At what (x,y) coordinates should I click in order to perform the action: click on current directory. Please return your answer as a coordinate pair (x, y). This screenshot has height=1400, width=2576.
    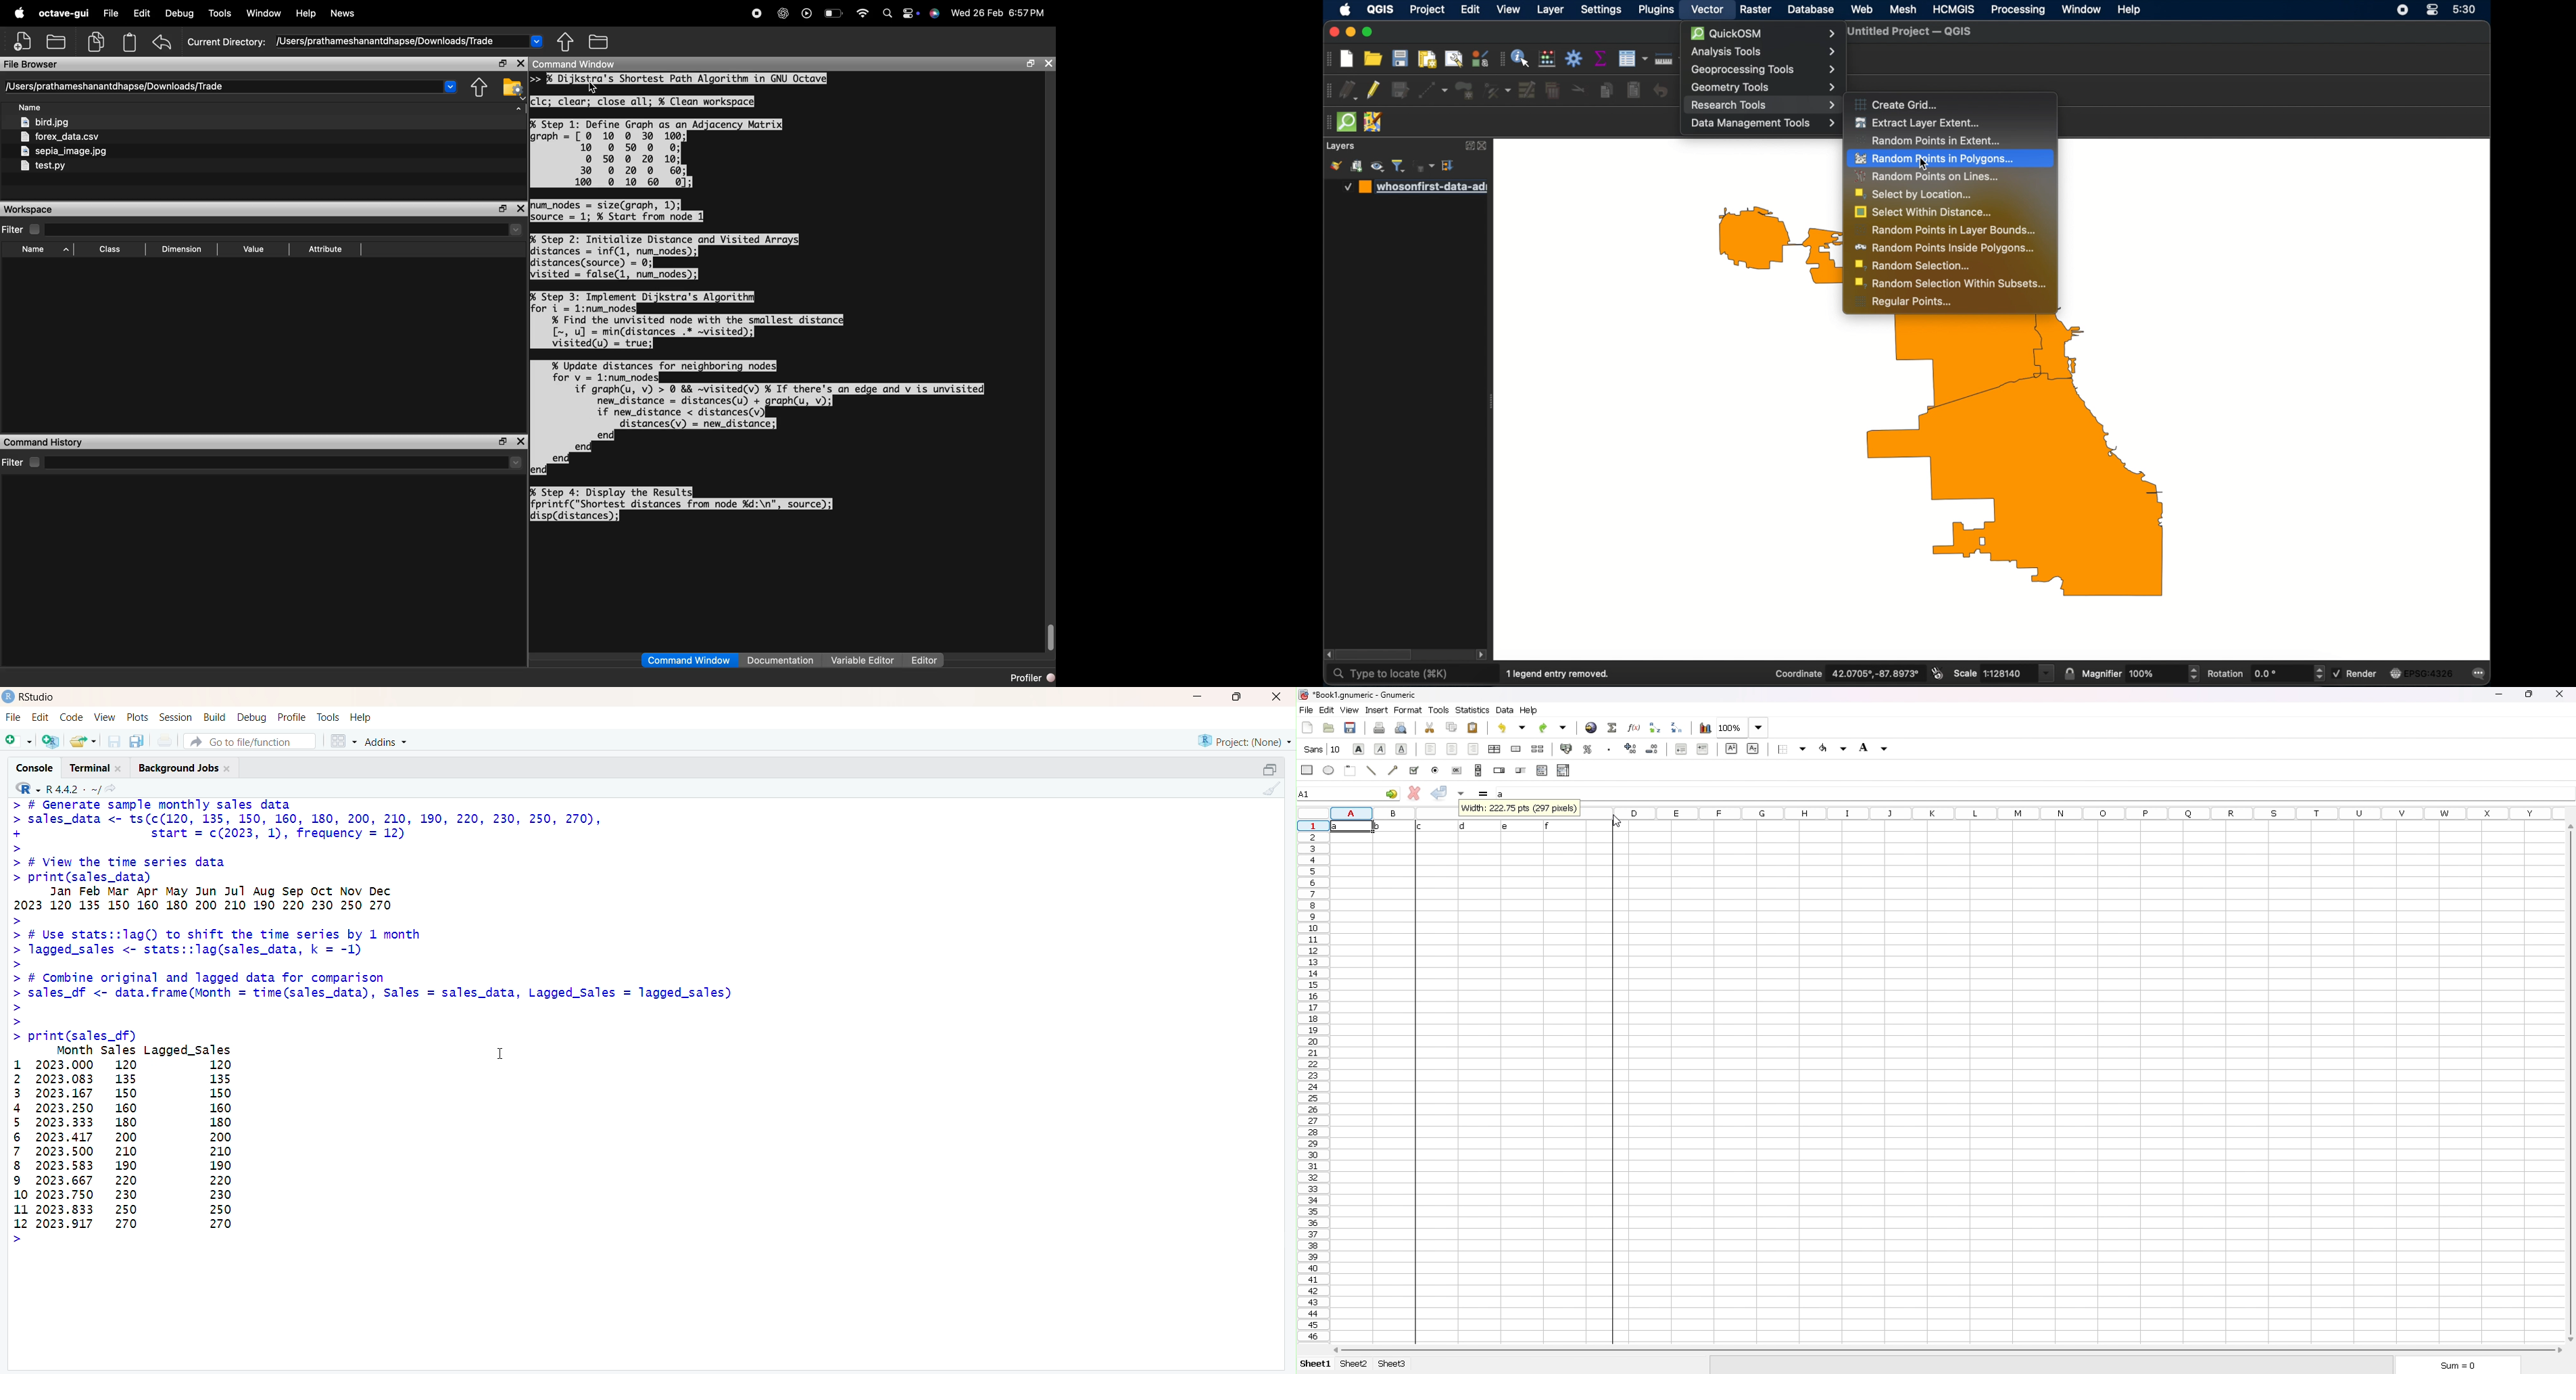
    Looking at the image, I should click on (364, 41).